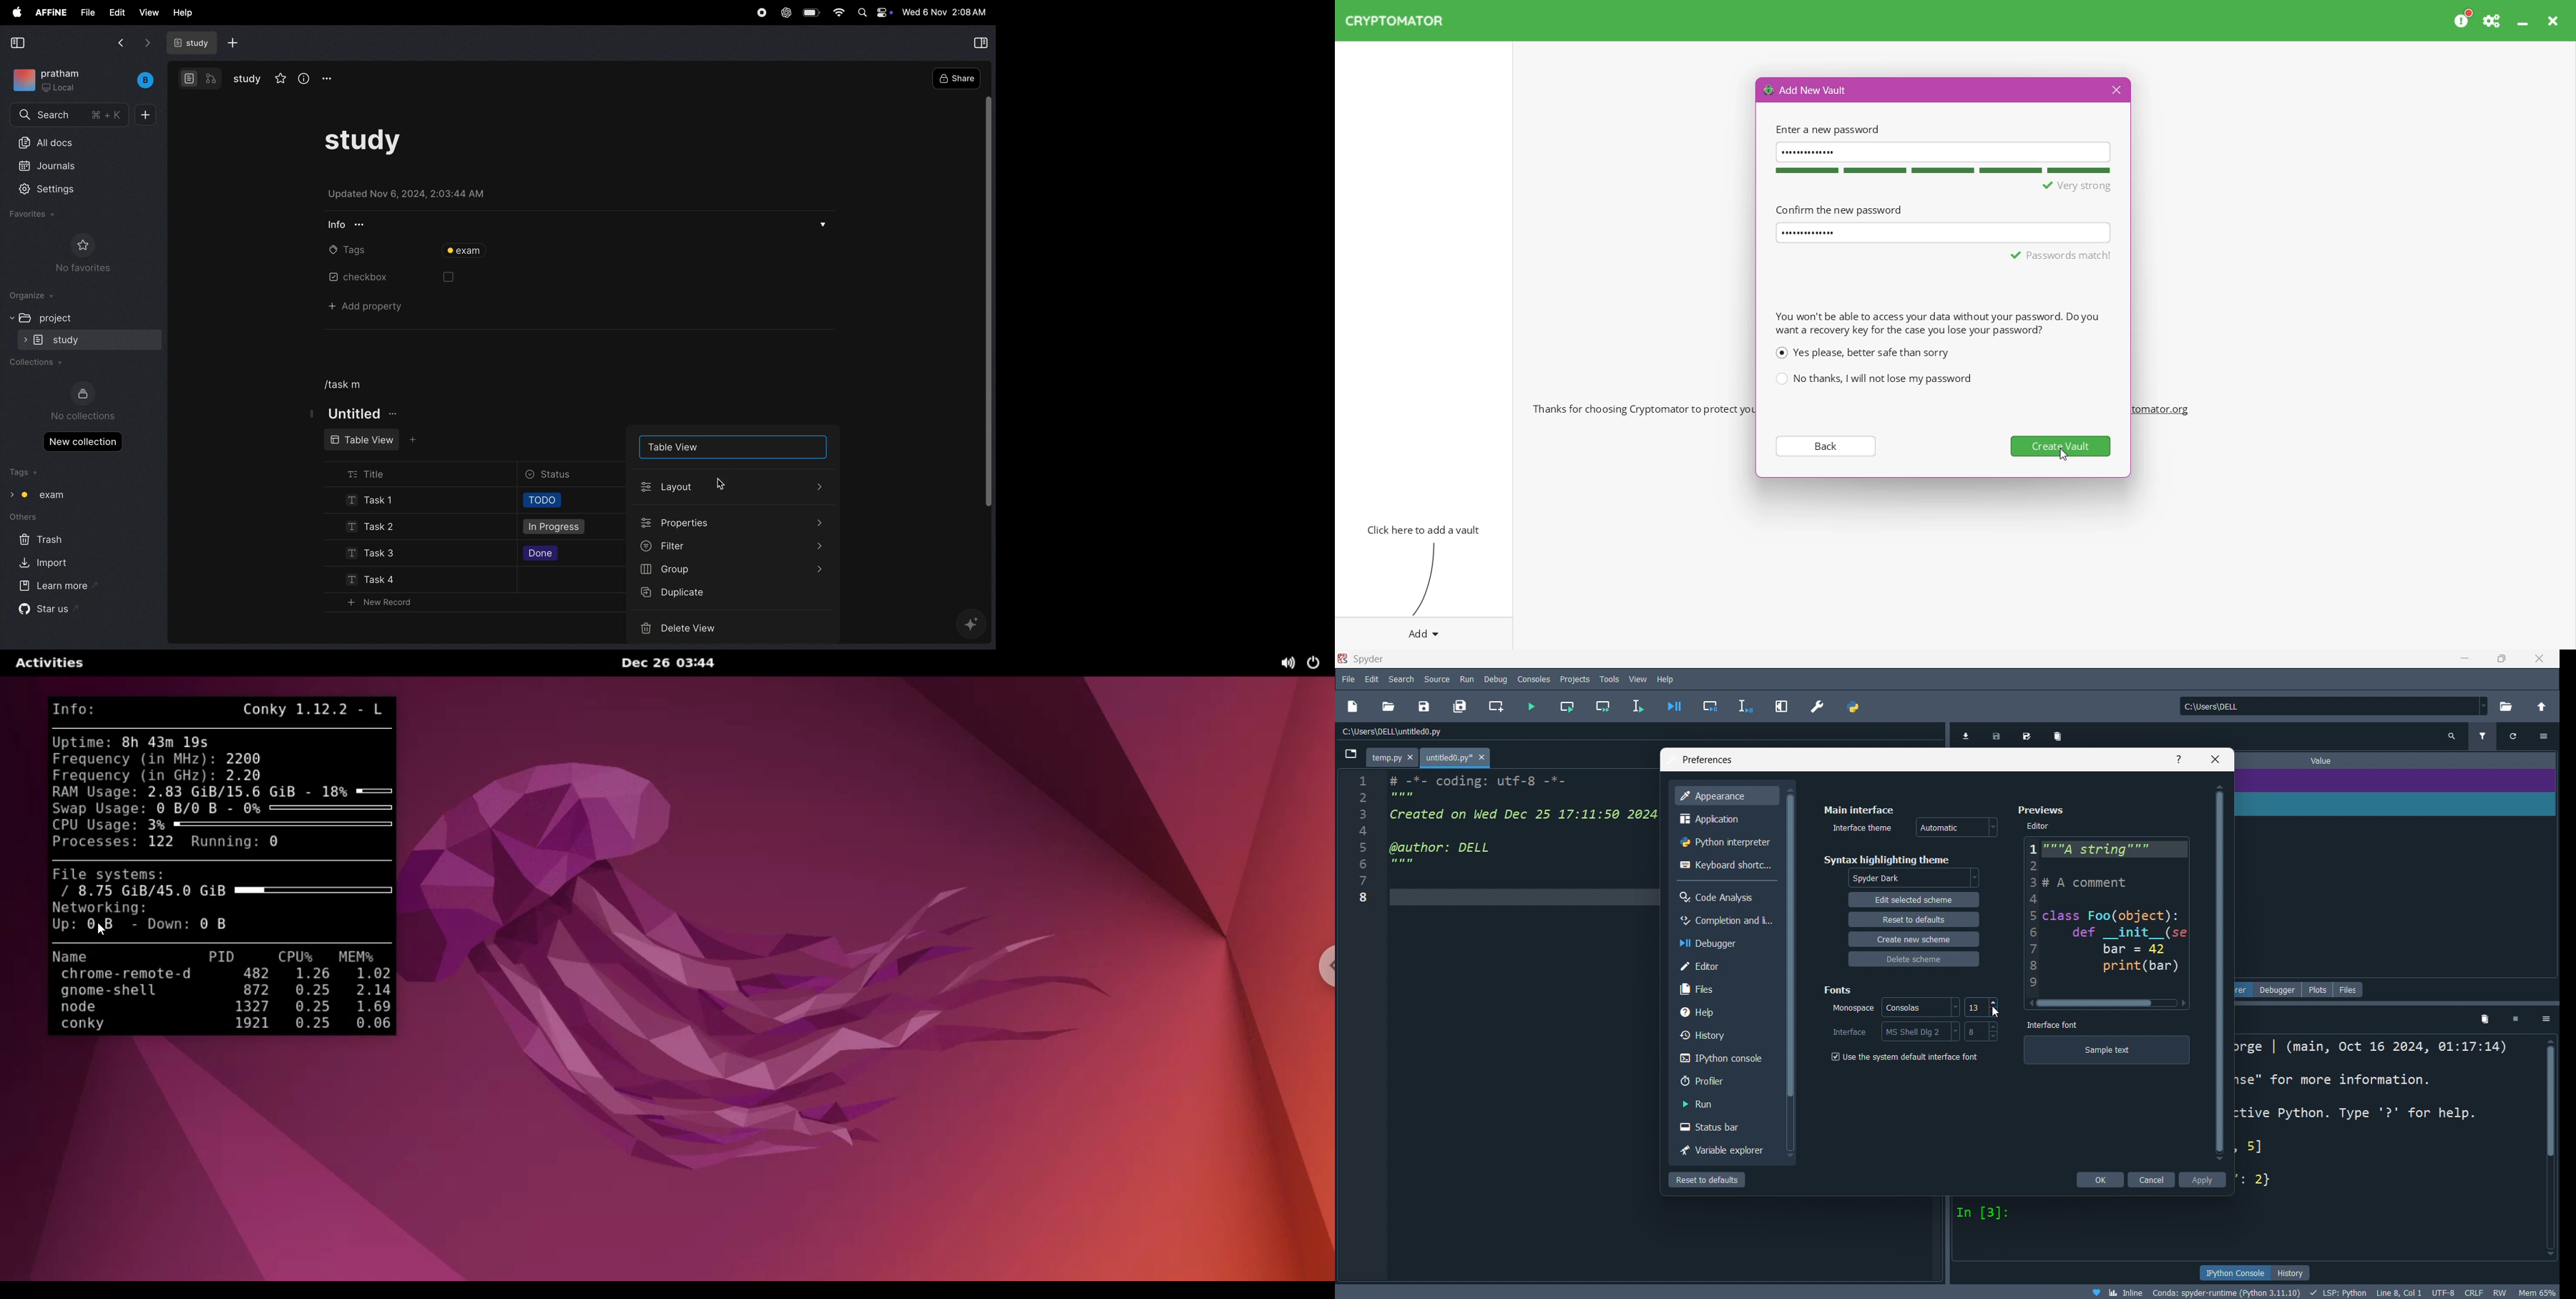 This screenshot has height=1316, width=2576. Describe the element at coordinates (1907, 759) in the screenshot. I see `preference tab title` at that location.